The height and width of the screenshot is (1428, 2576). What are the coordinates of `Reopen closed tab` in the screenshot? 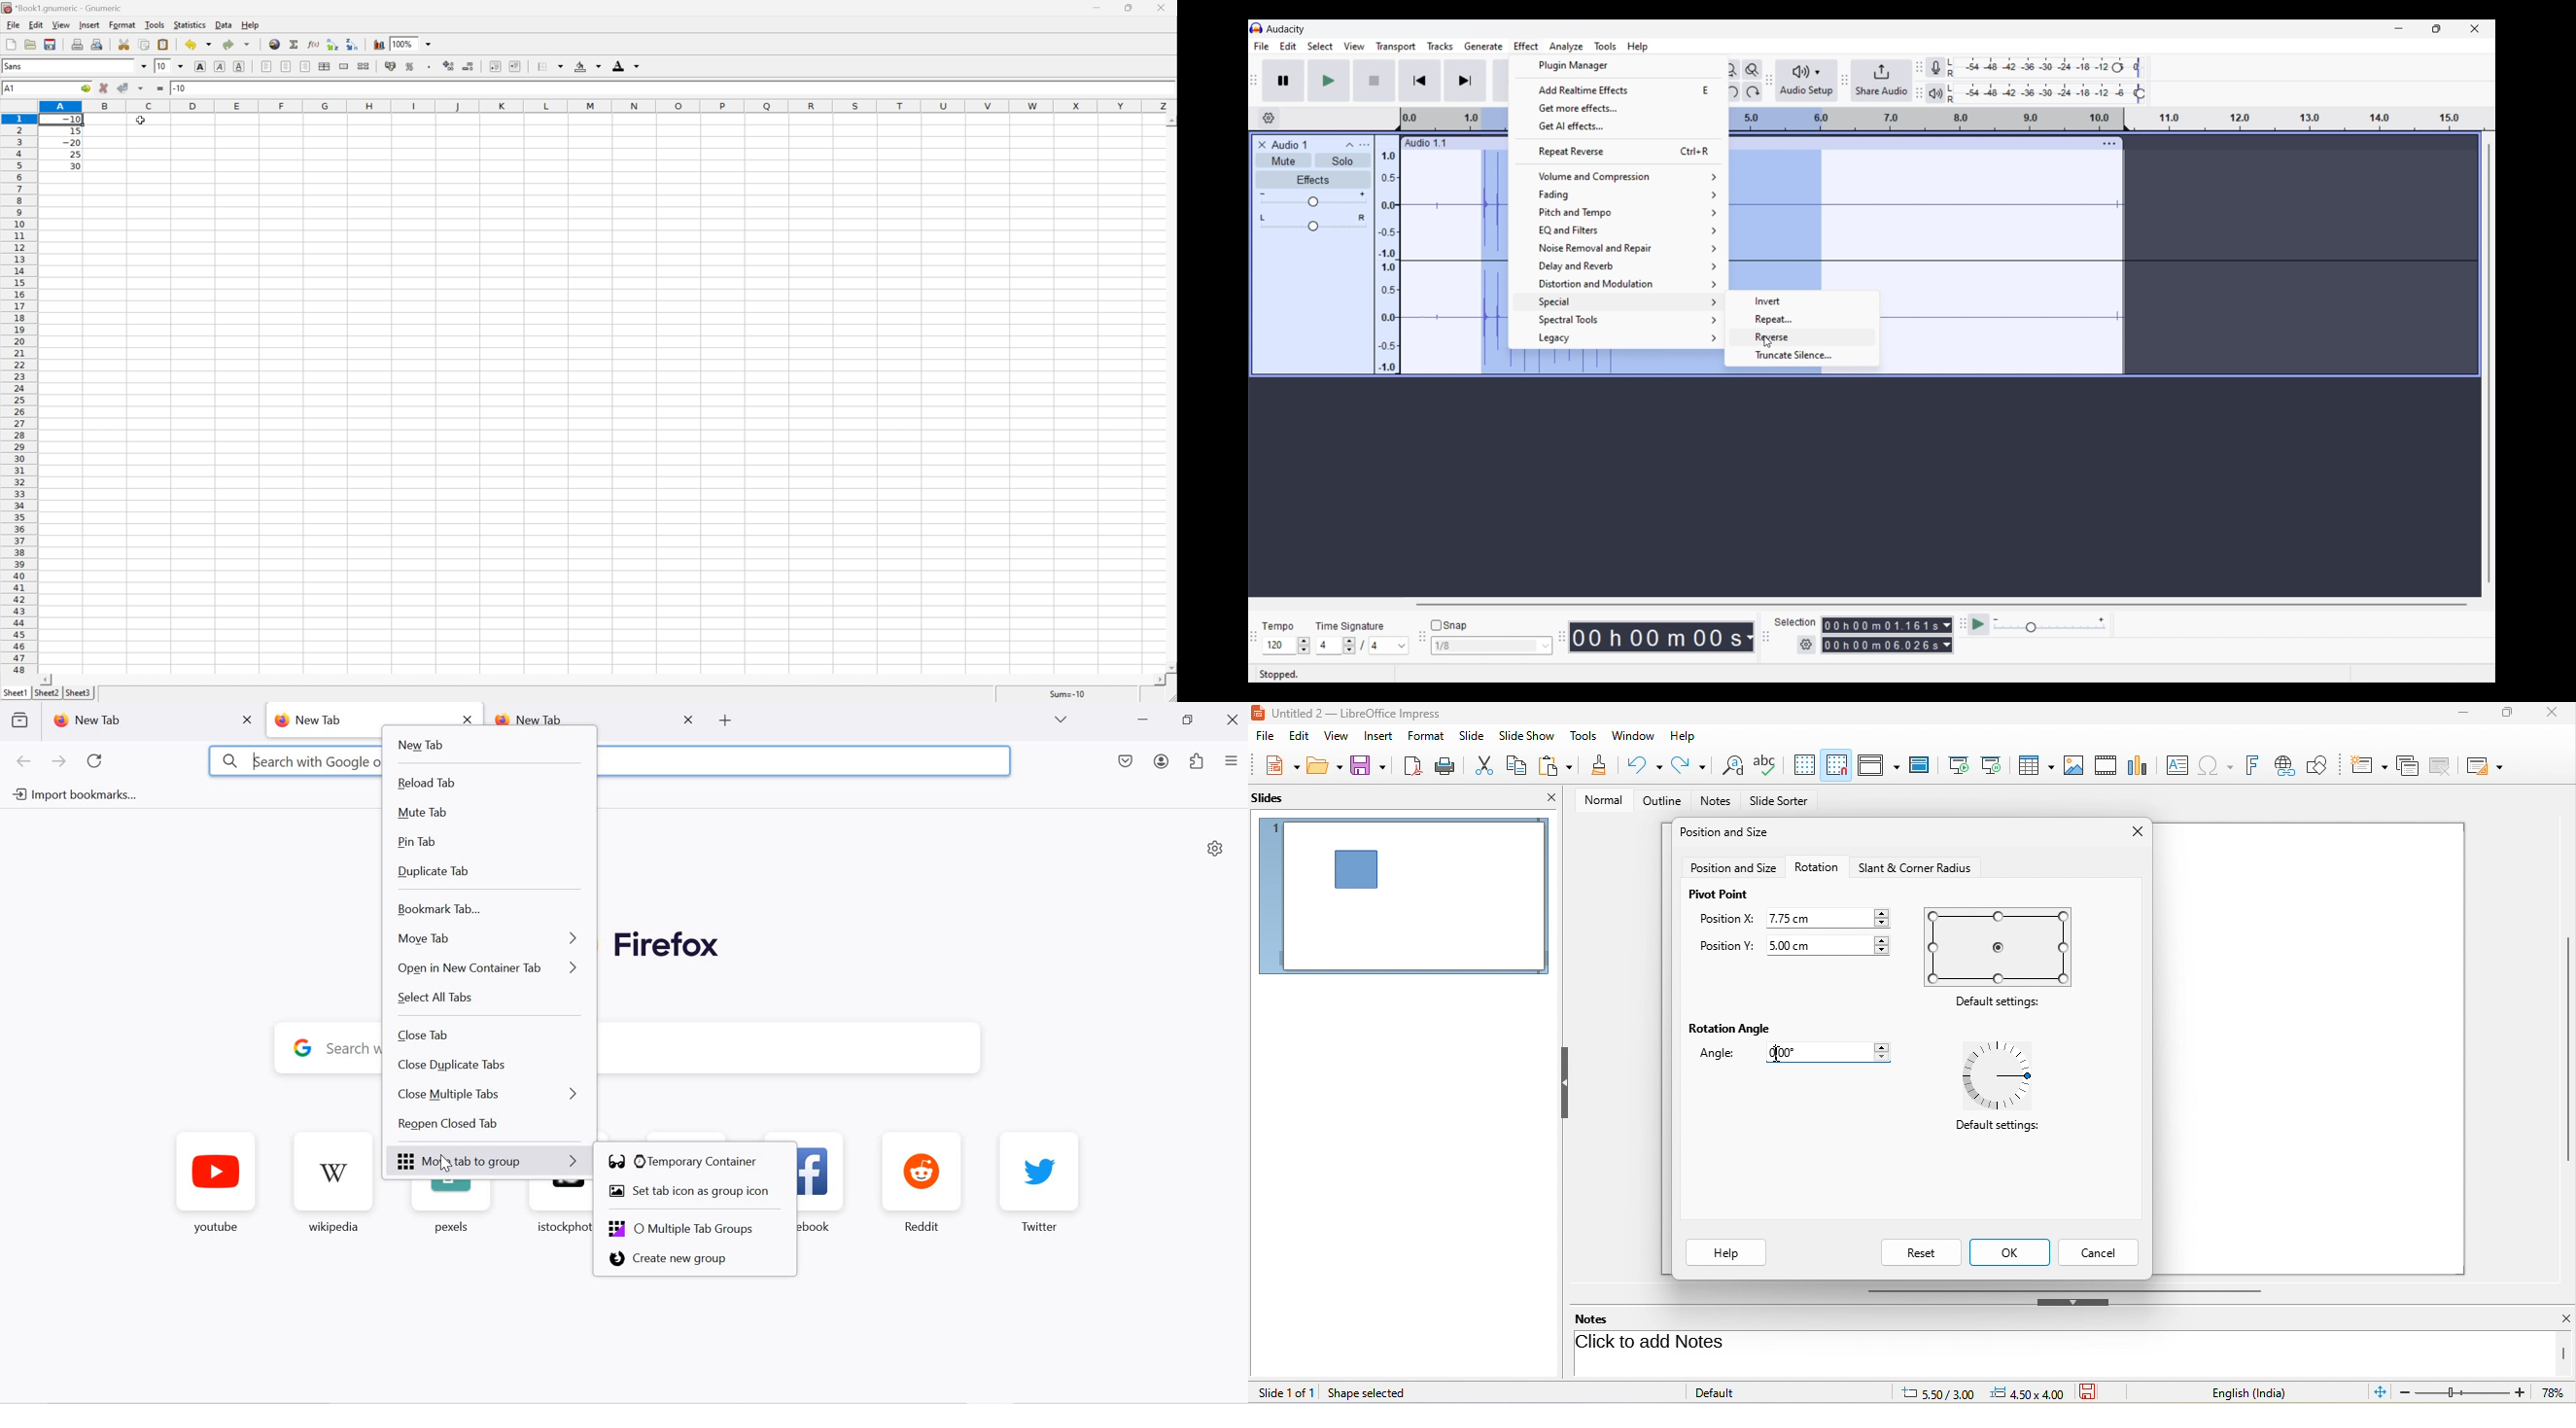 It's located at (491, 1126).